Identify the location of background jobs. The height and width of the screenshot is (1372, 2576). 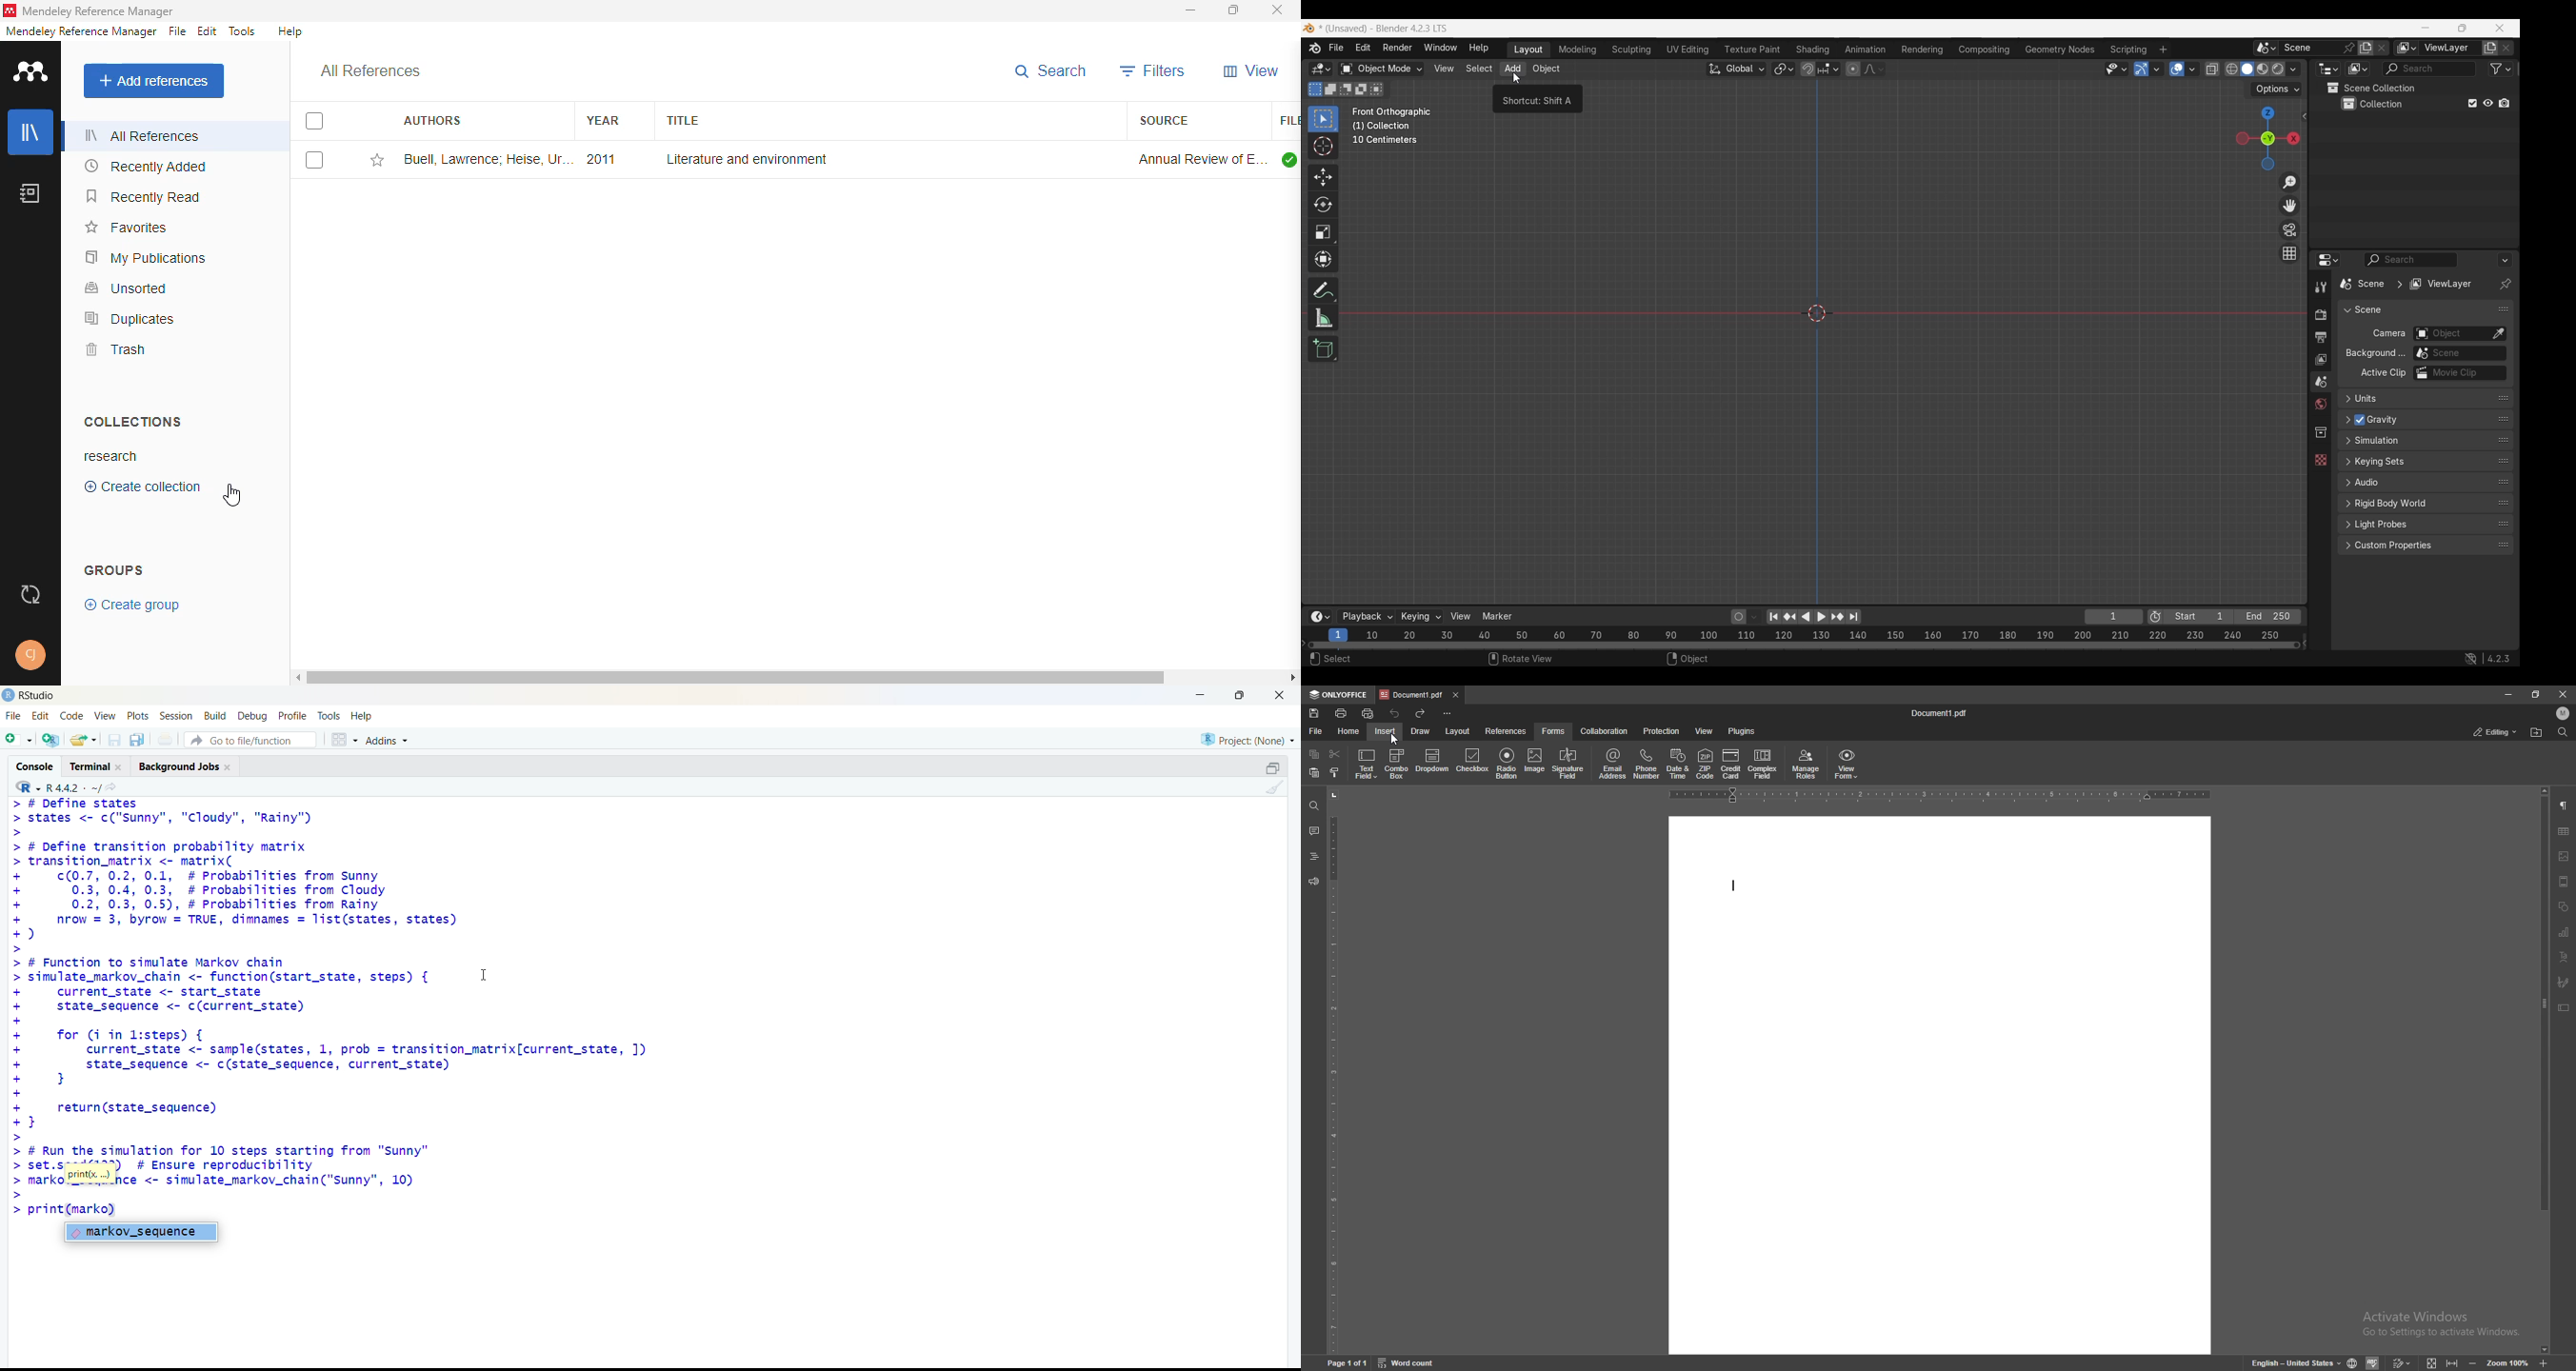
(189, 767).